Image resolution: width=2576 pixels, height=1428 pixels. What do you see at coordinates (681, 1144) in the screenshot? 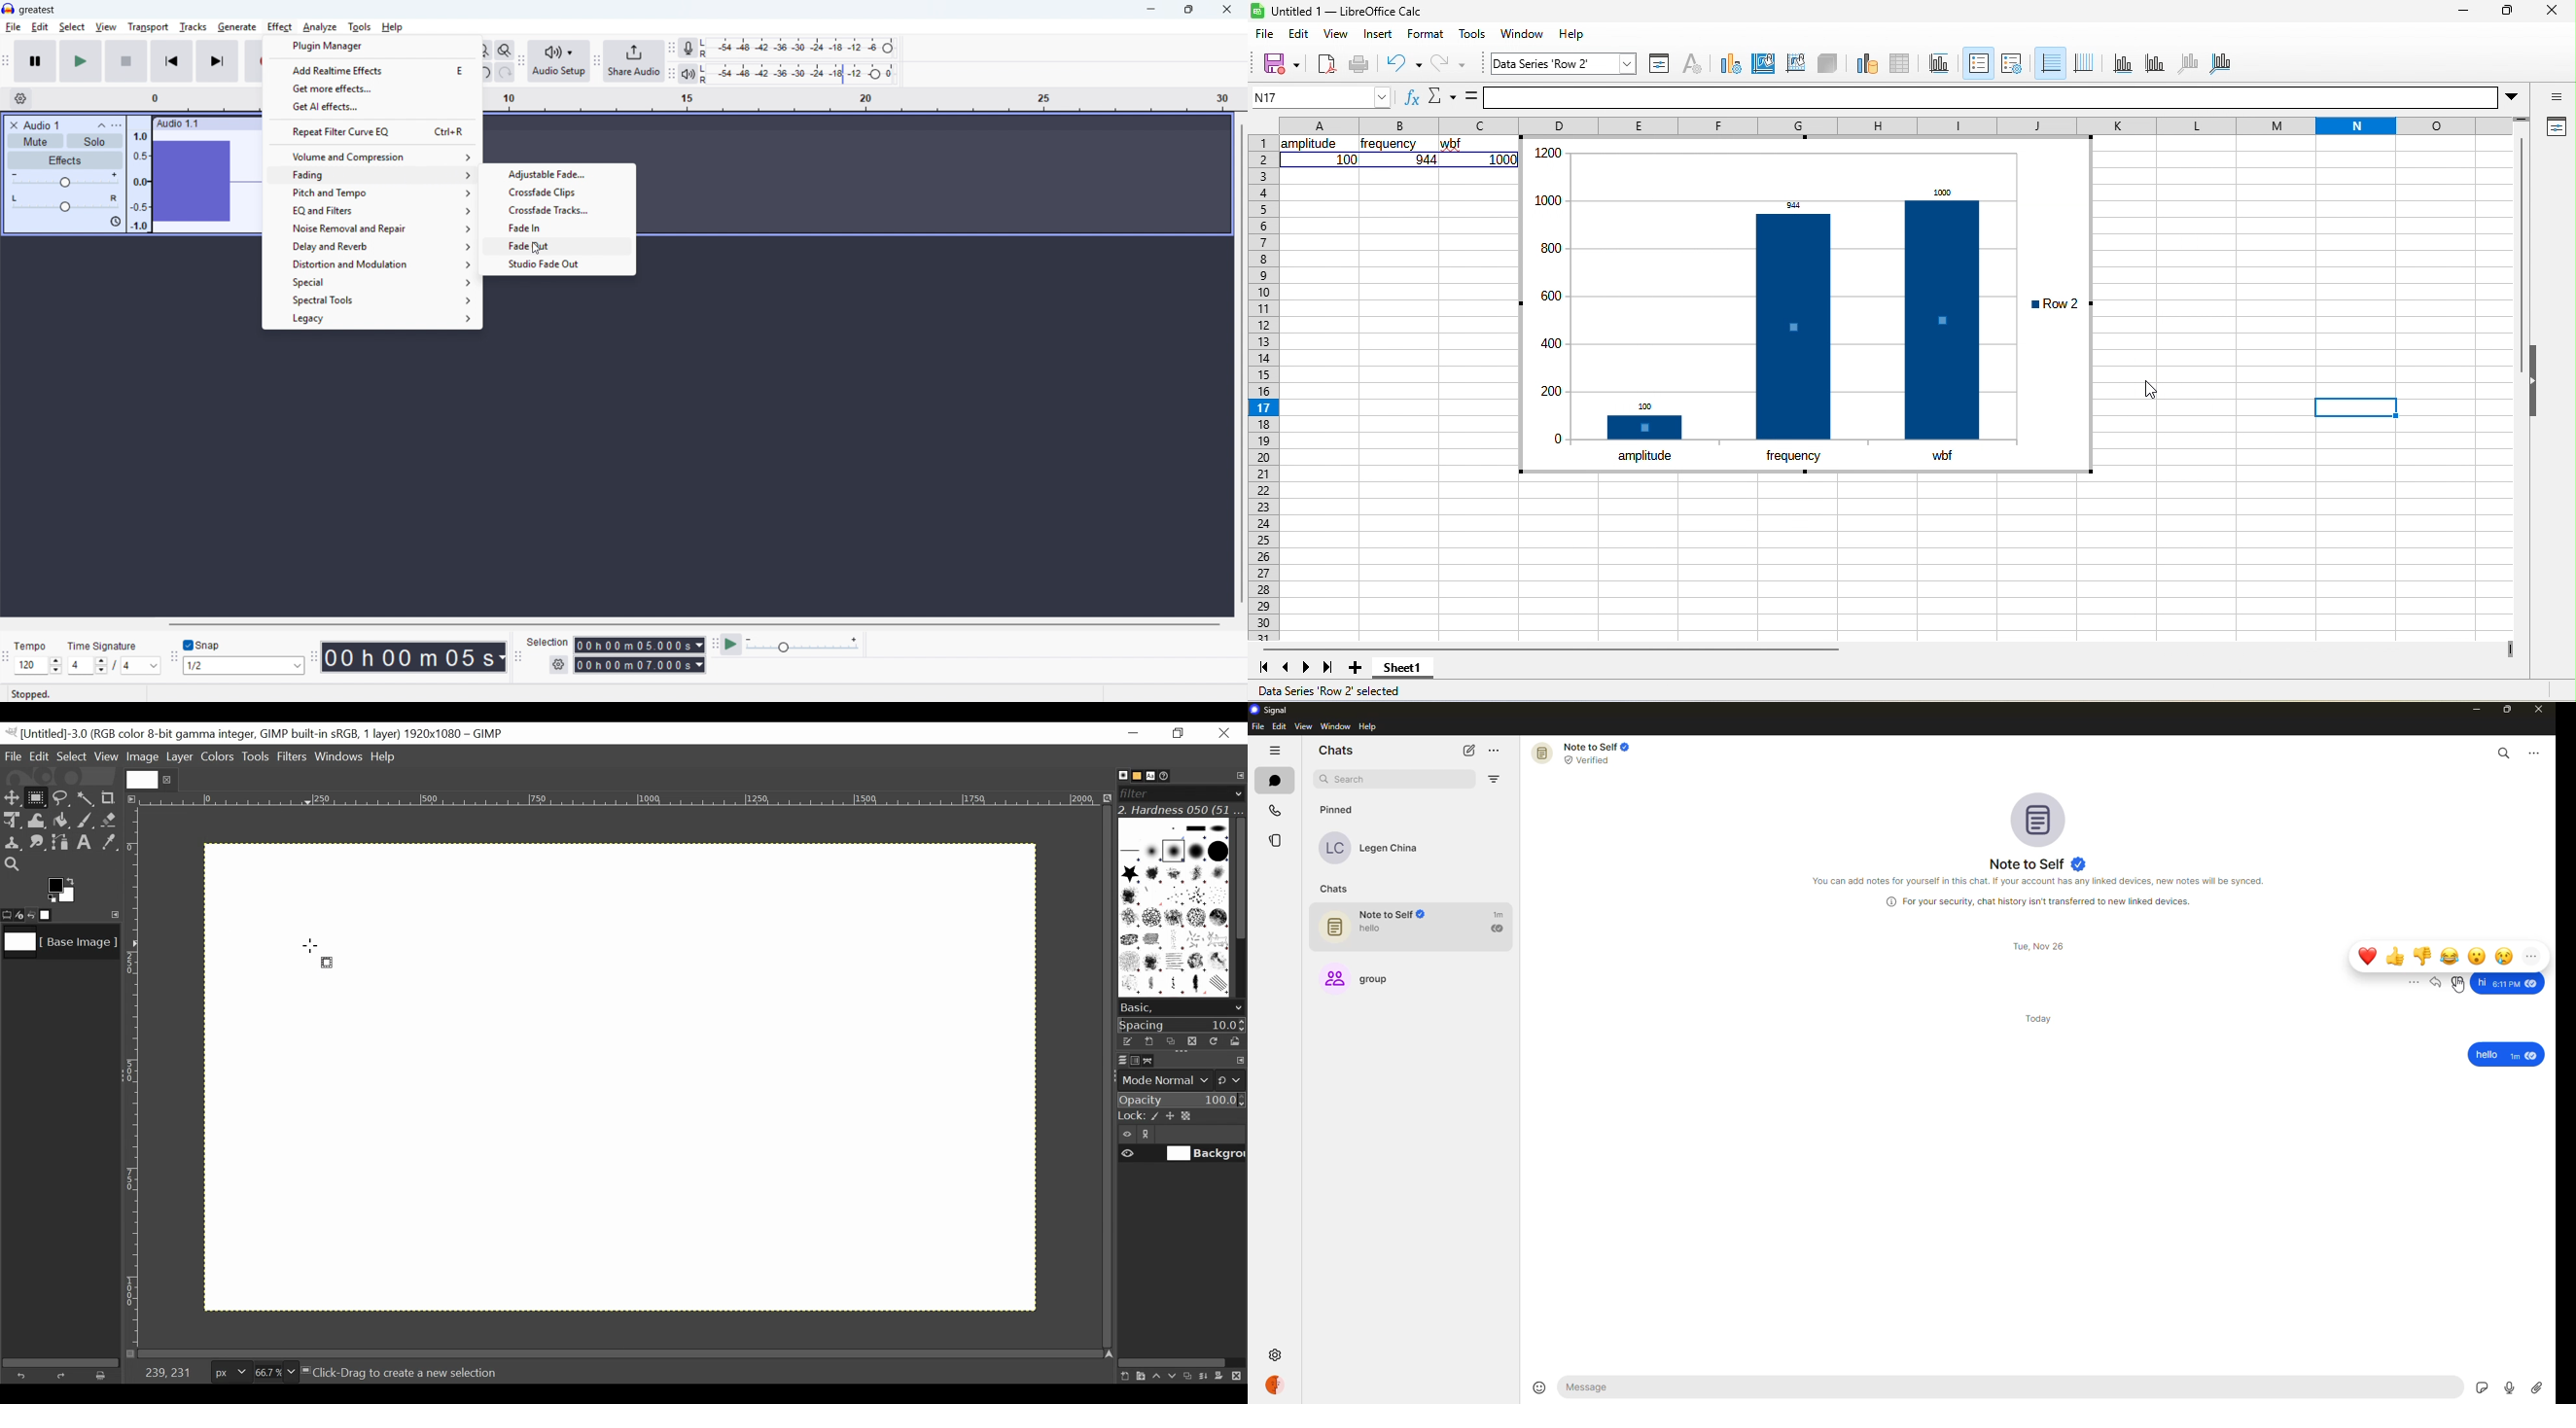
I see `Grid` at bounding box center [681, 1144].